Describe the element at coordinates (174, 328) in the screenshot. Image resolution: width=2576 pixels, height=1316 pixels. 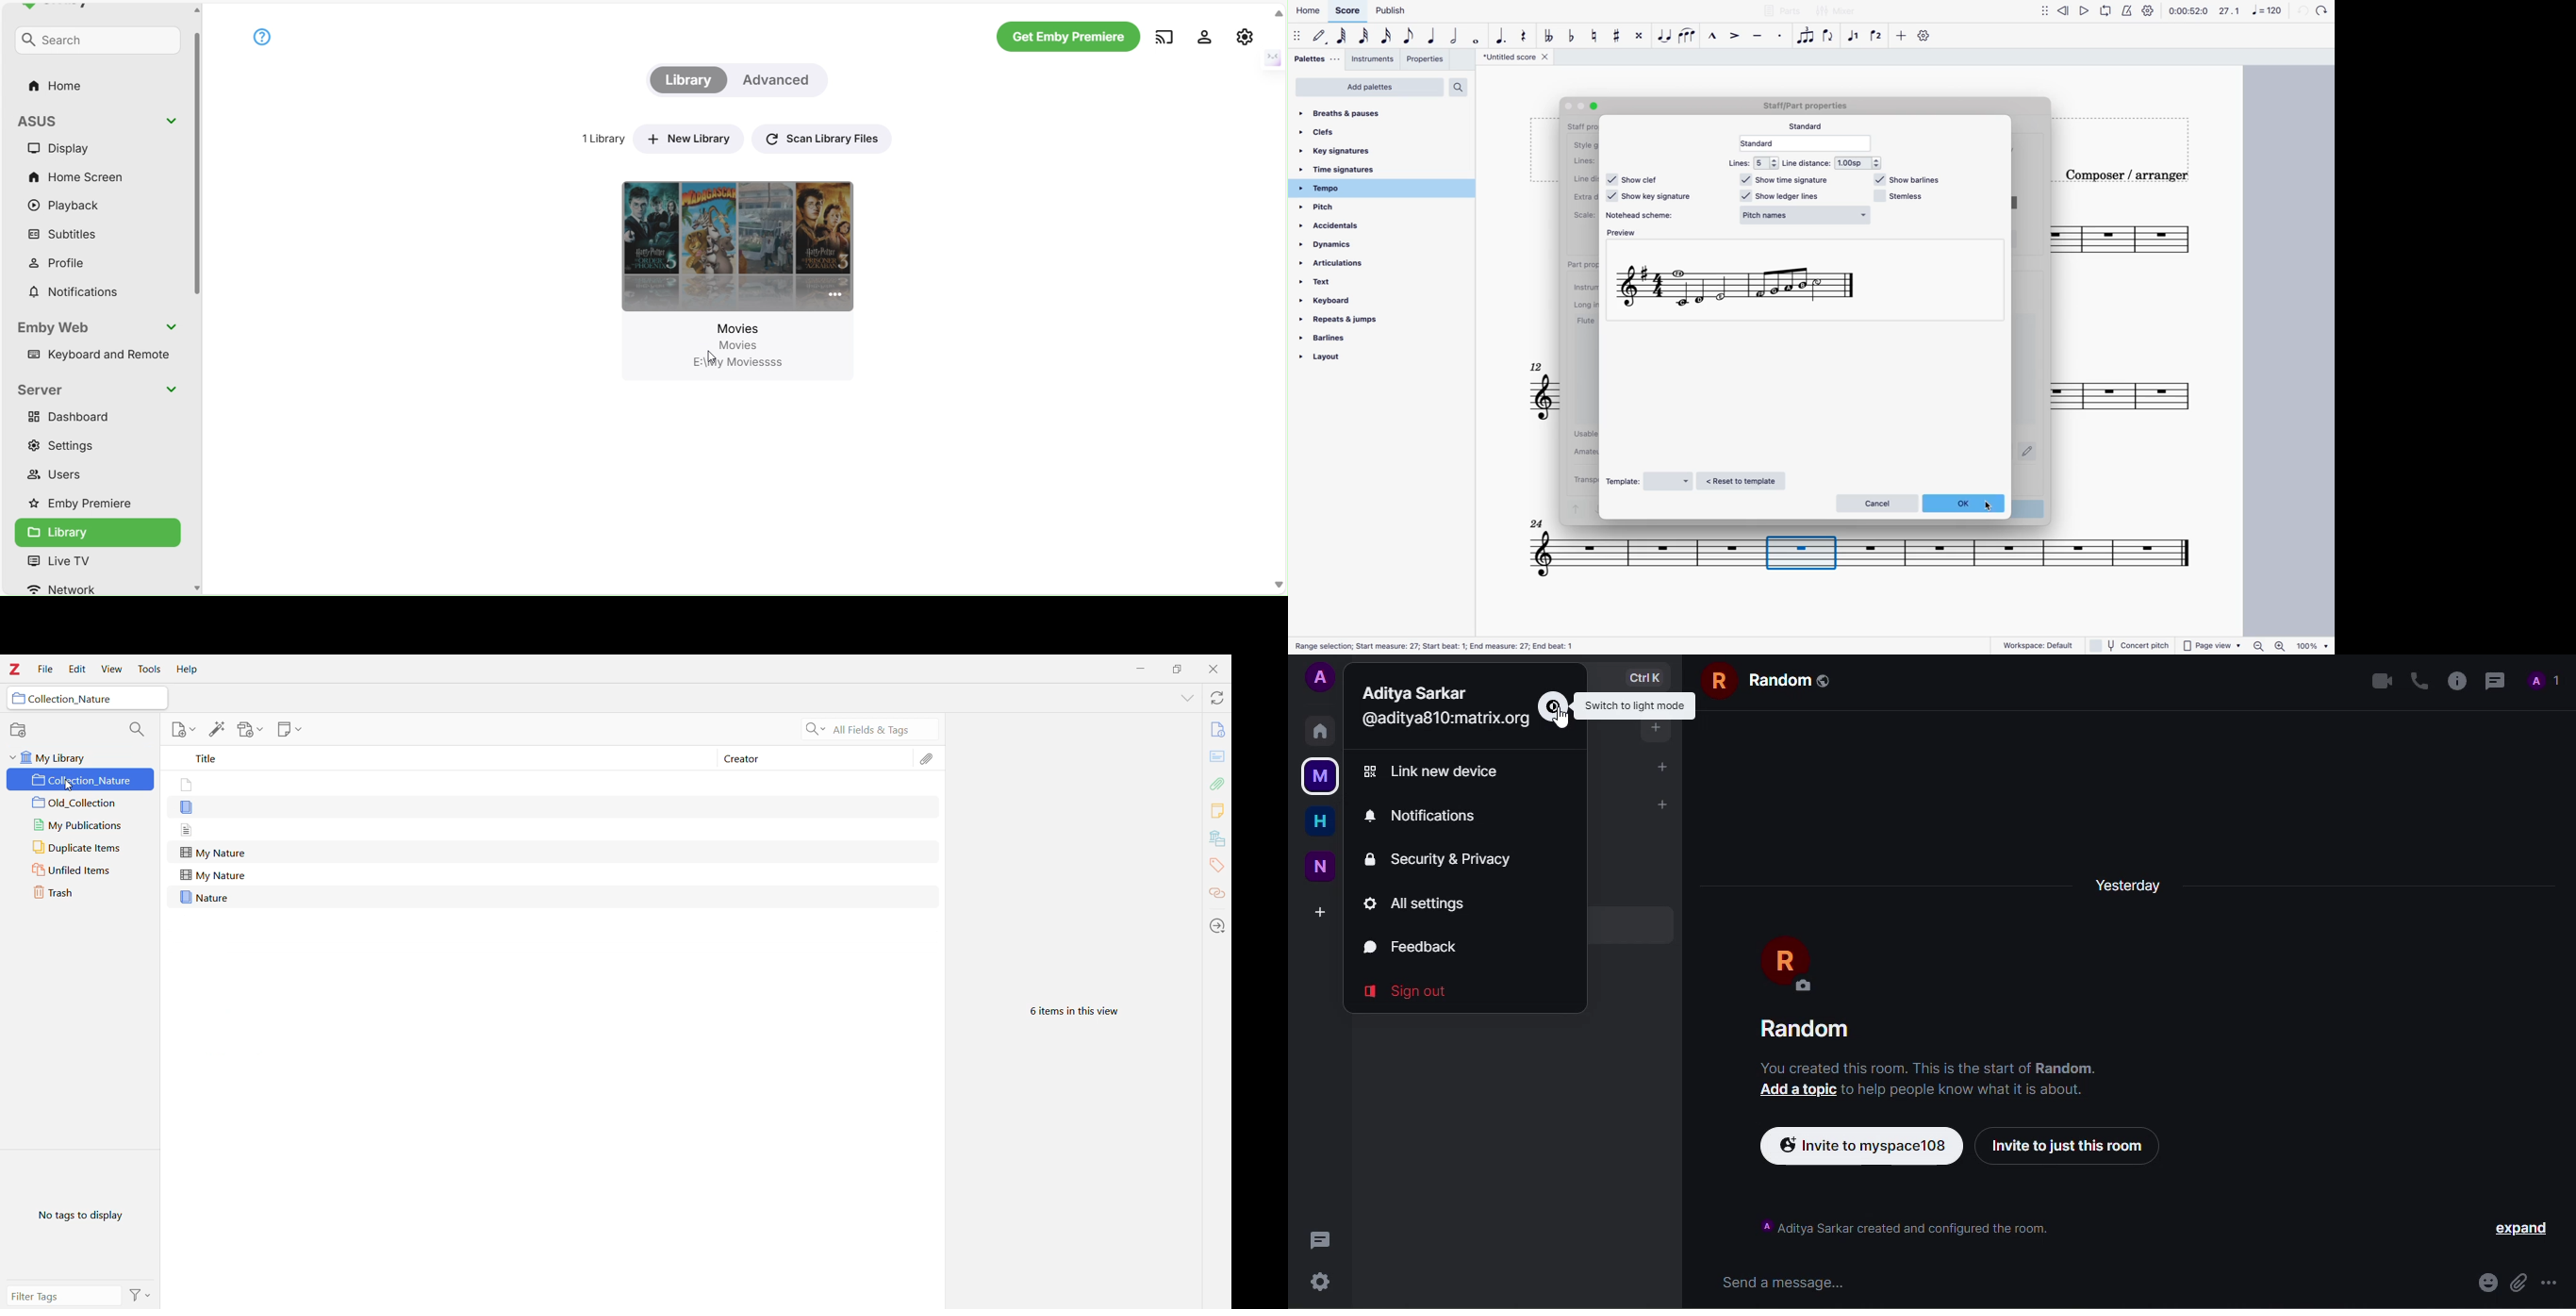
I see `Collapse Section` at that location.